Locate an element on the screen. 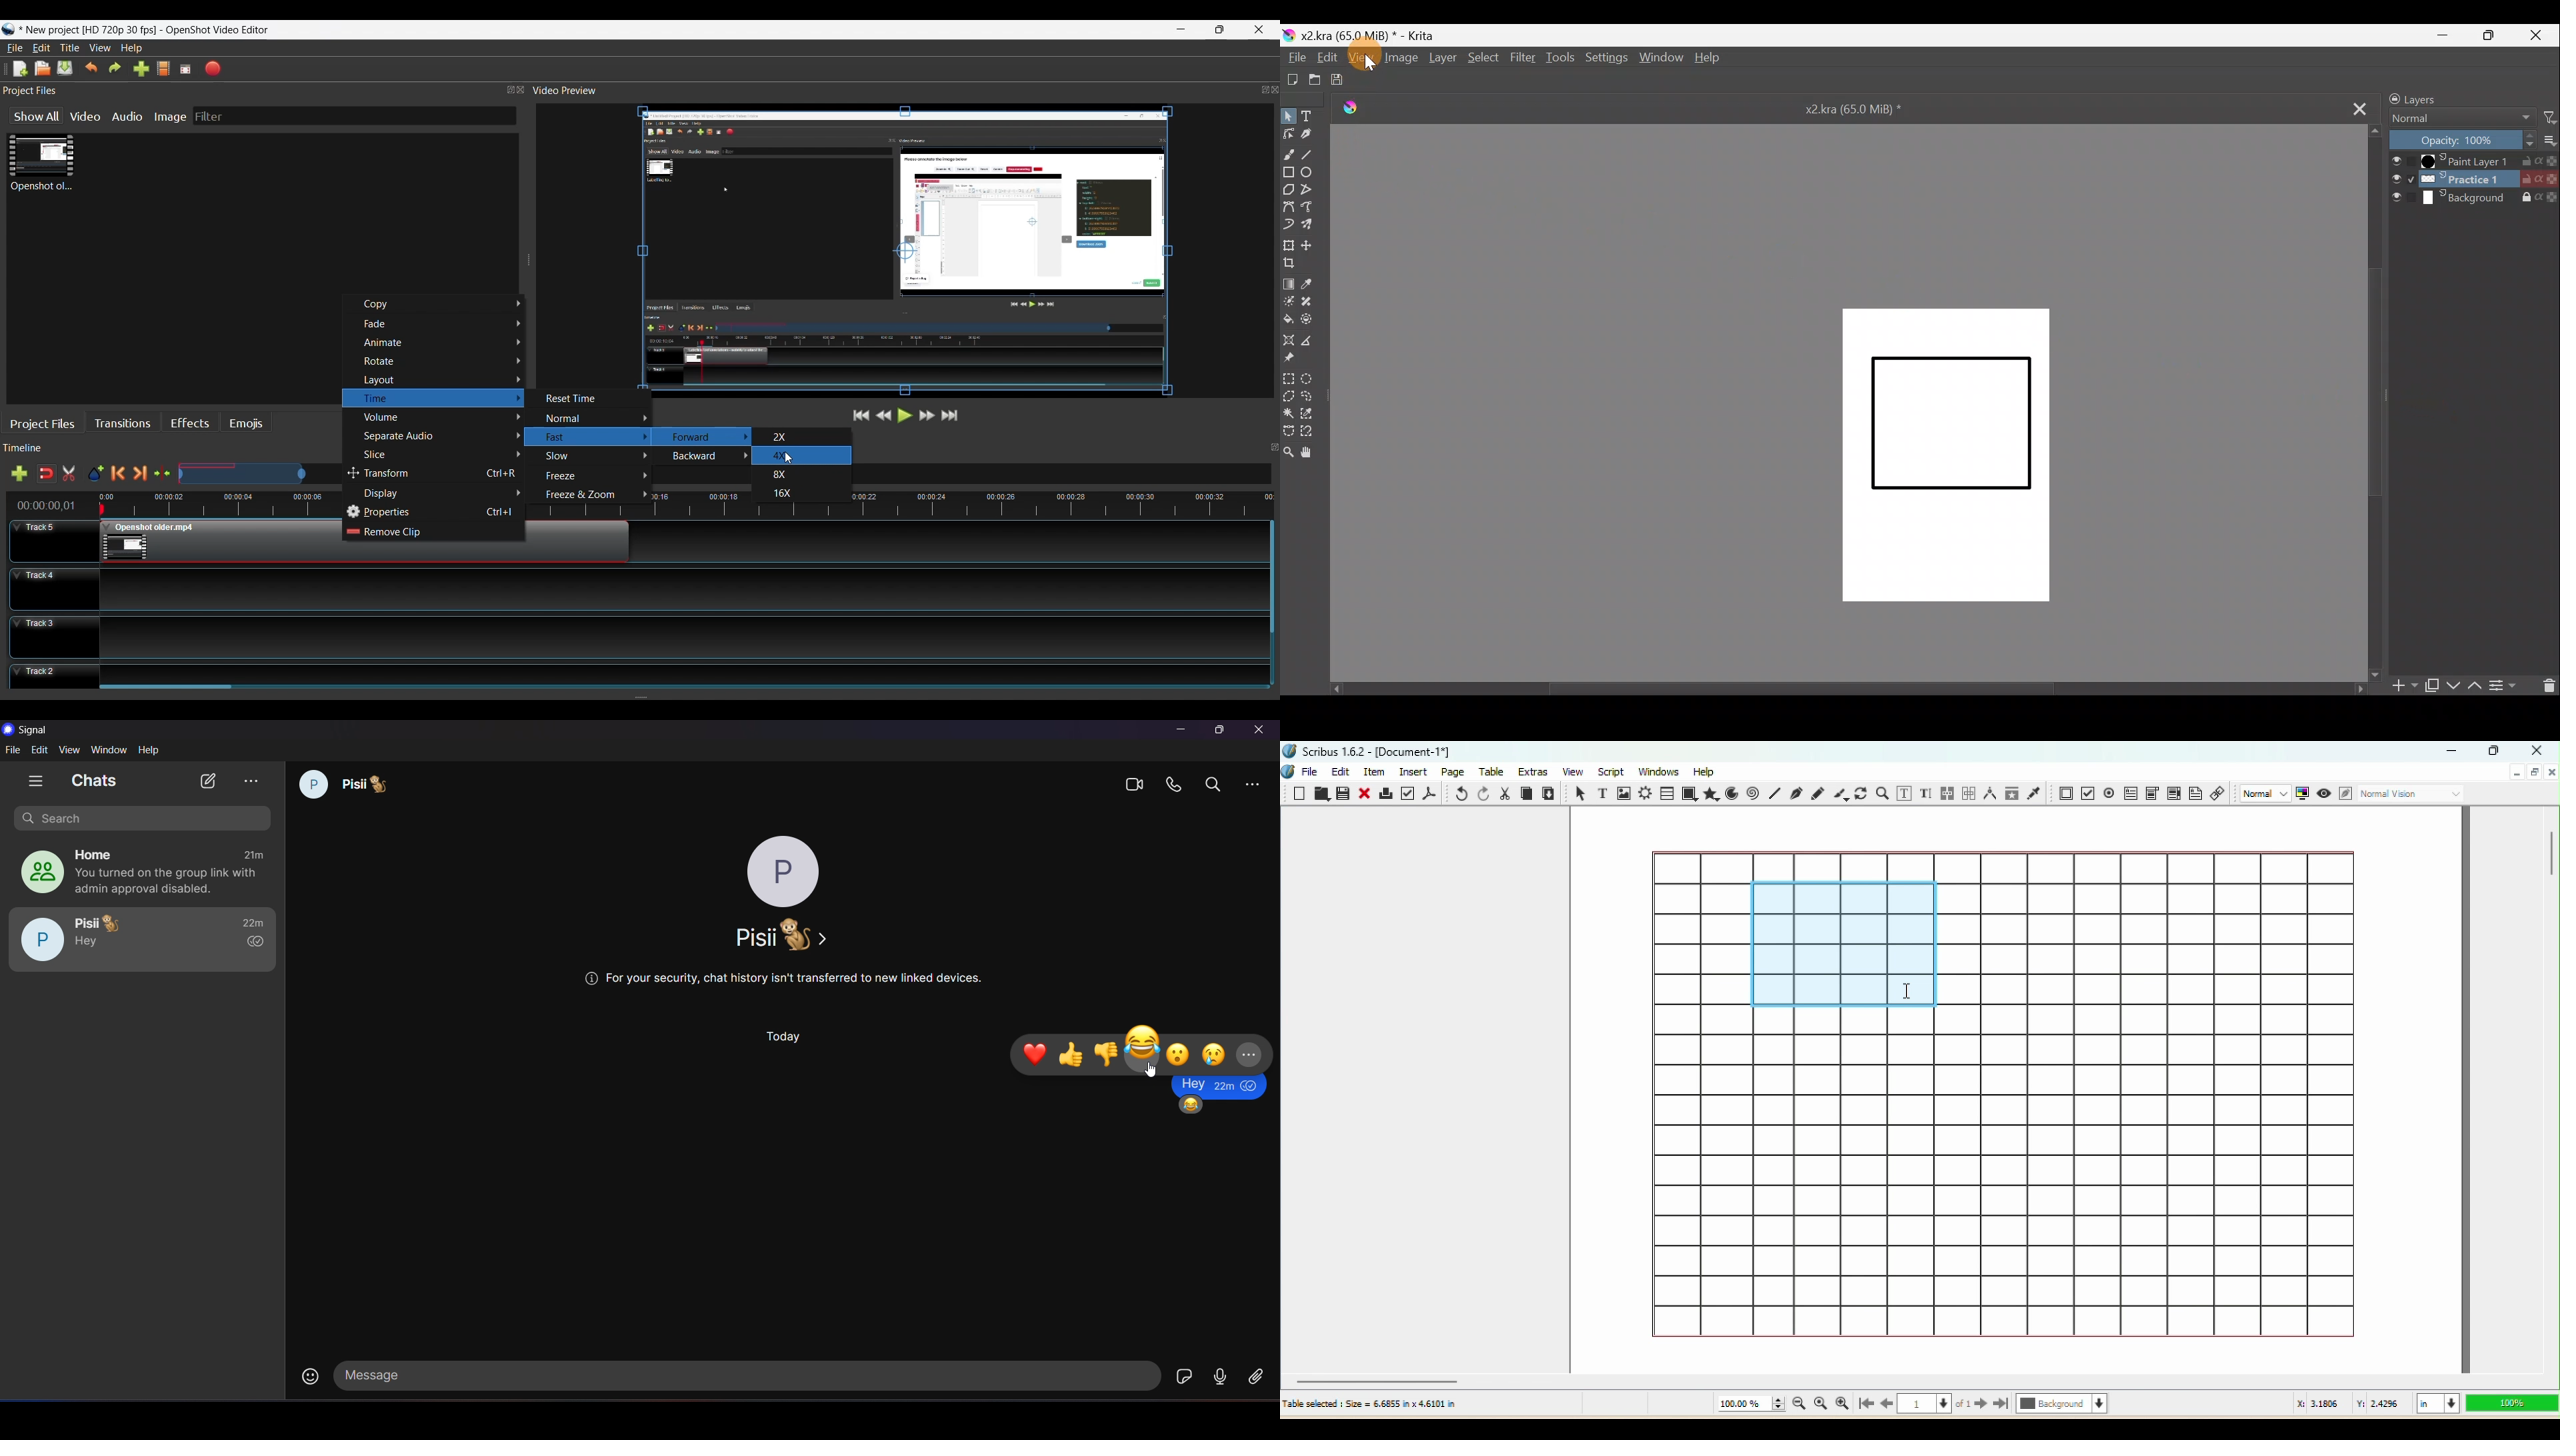  Import Files is located at coordinates (141, 69).